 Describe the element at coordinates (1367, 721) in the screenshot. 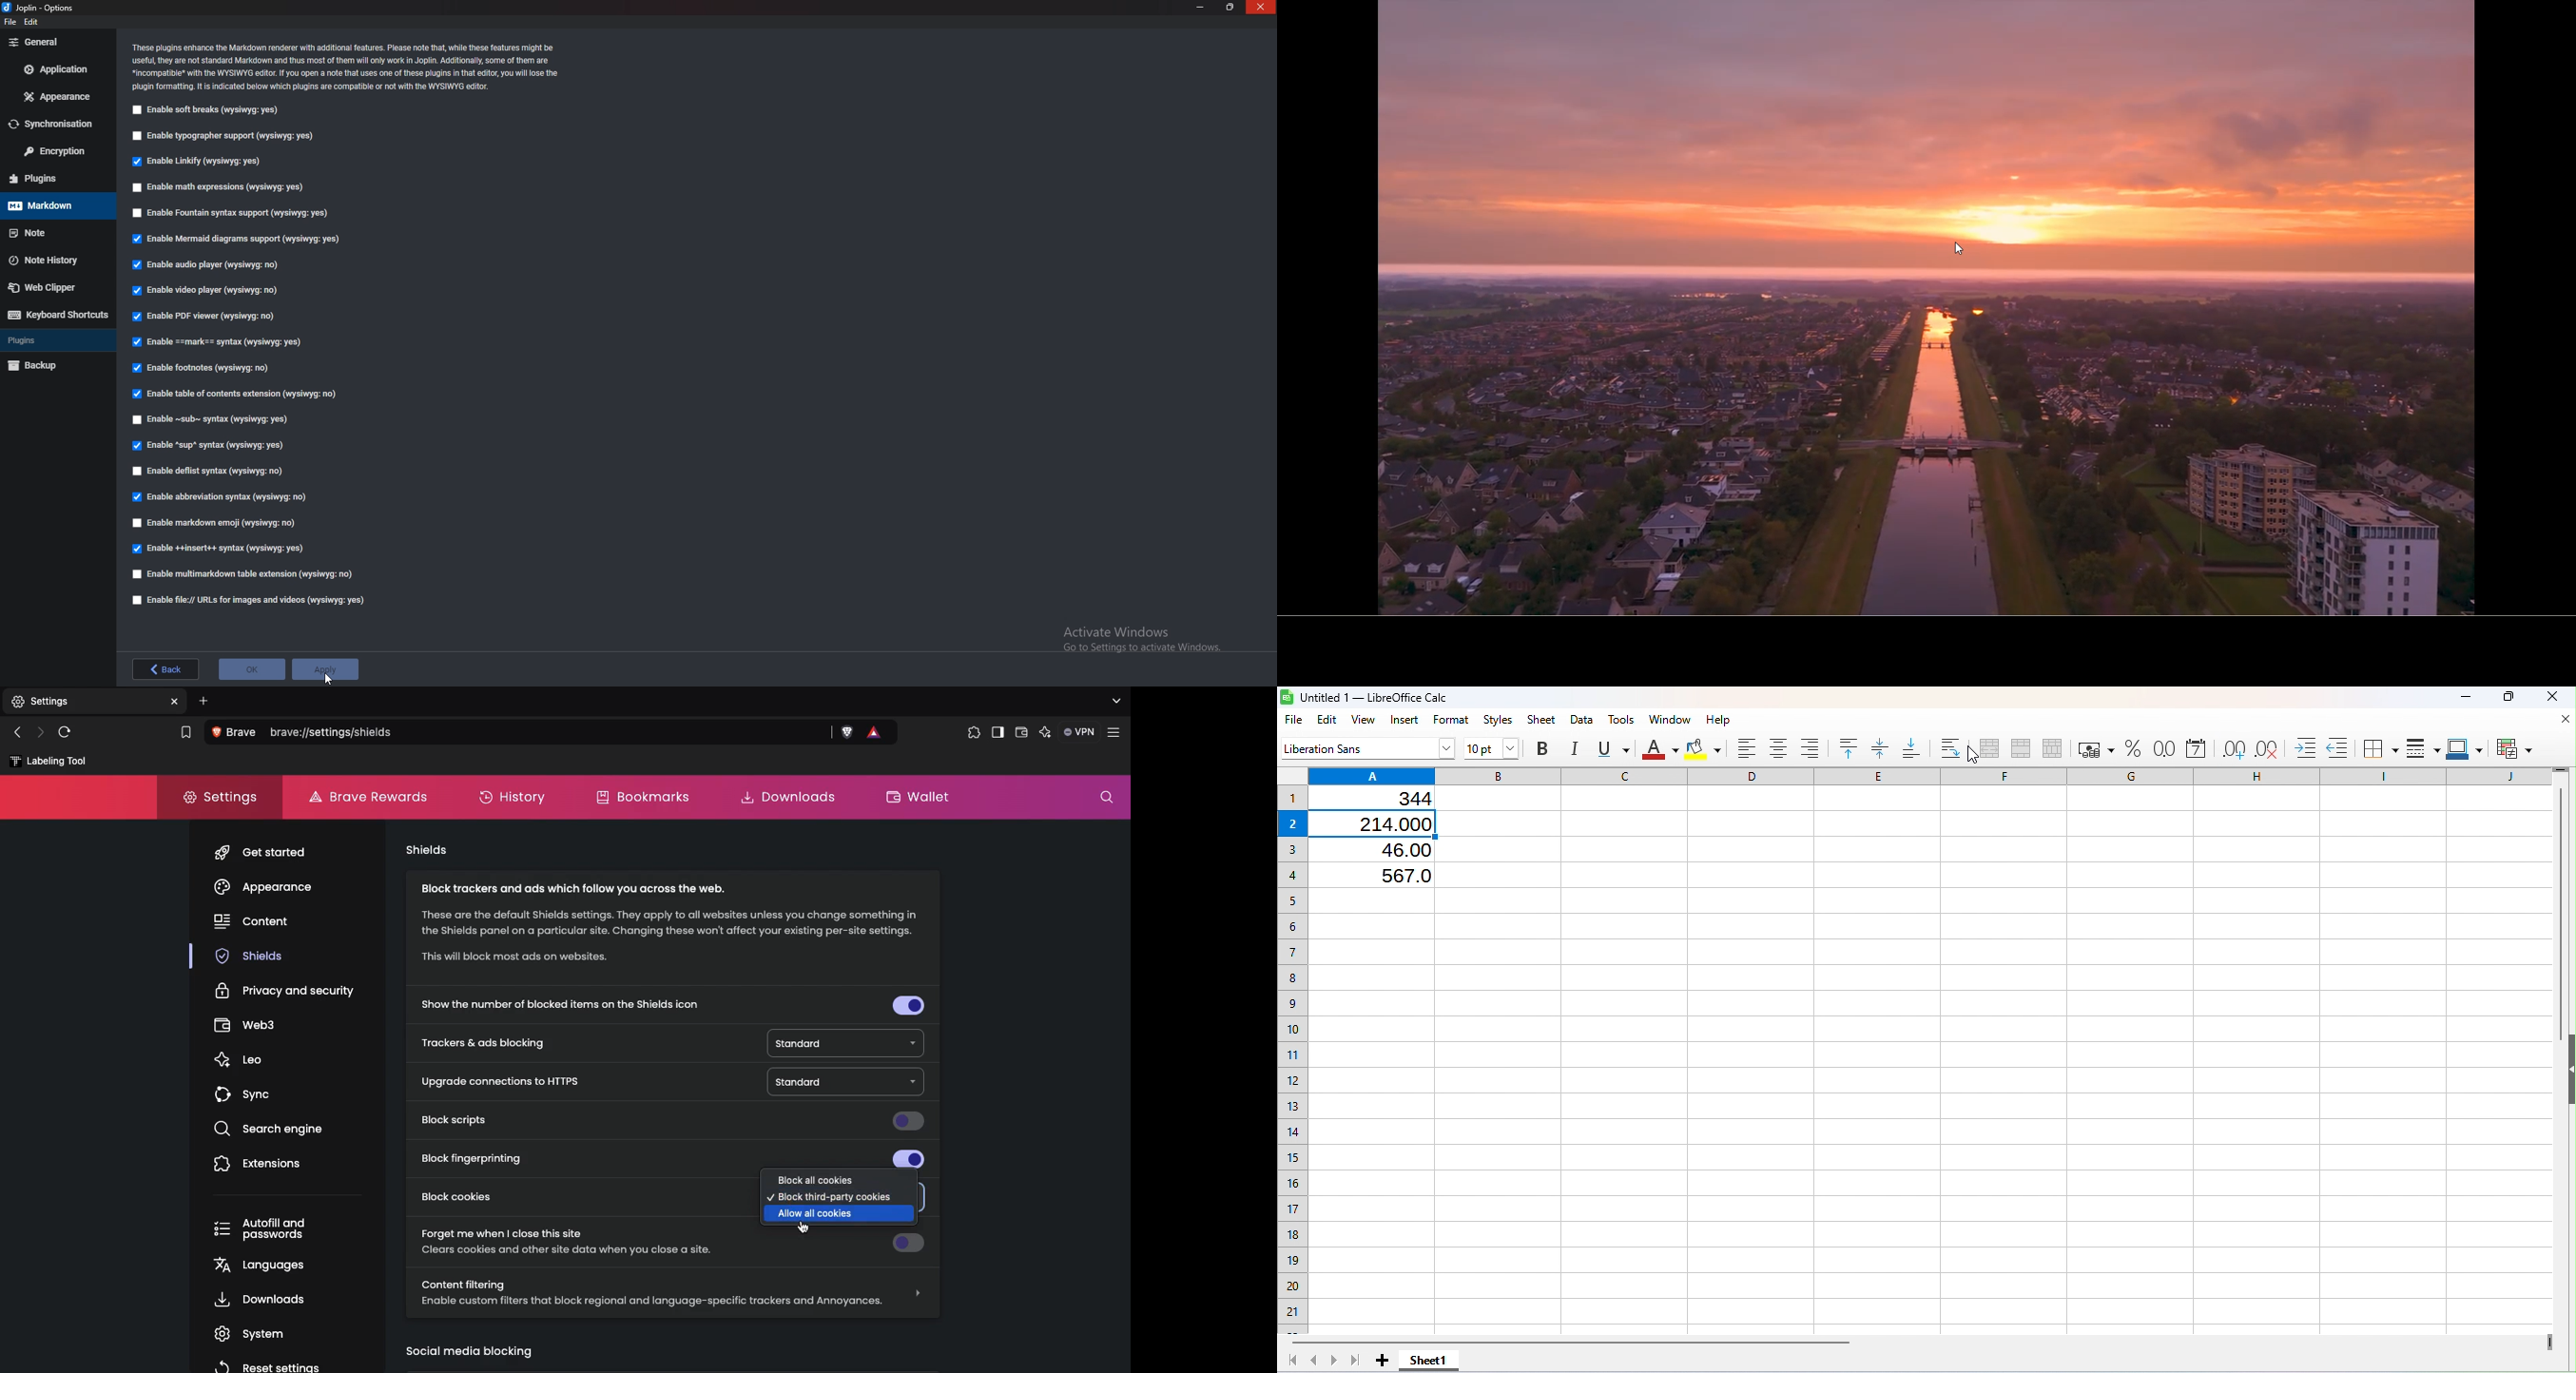

I see `View` at that location.